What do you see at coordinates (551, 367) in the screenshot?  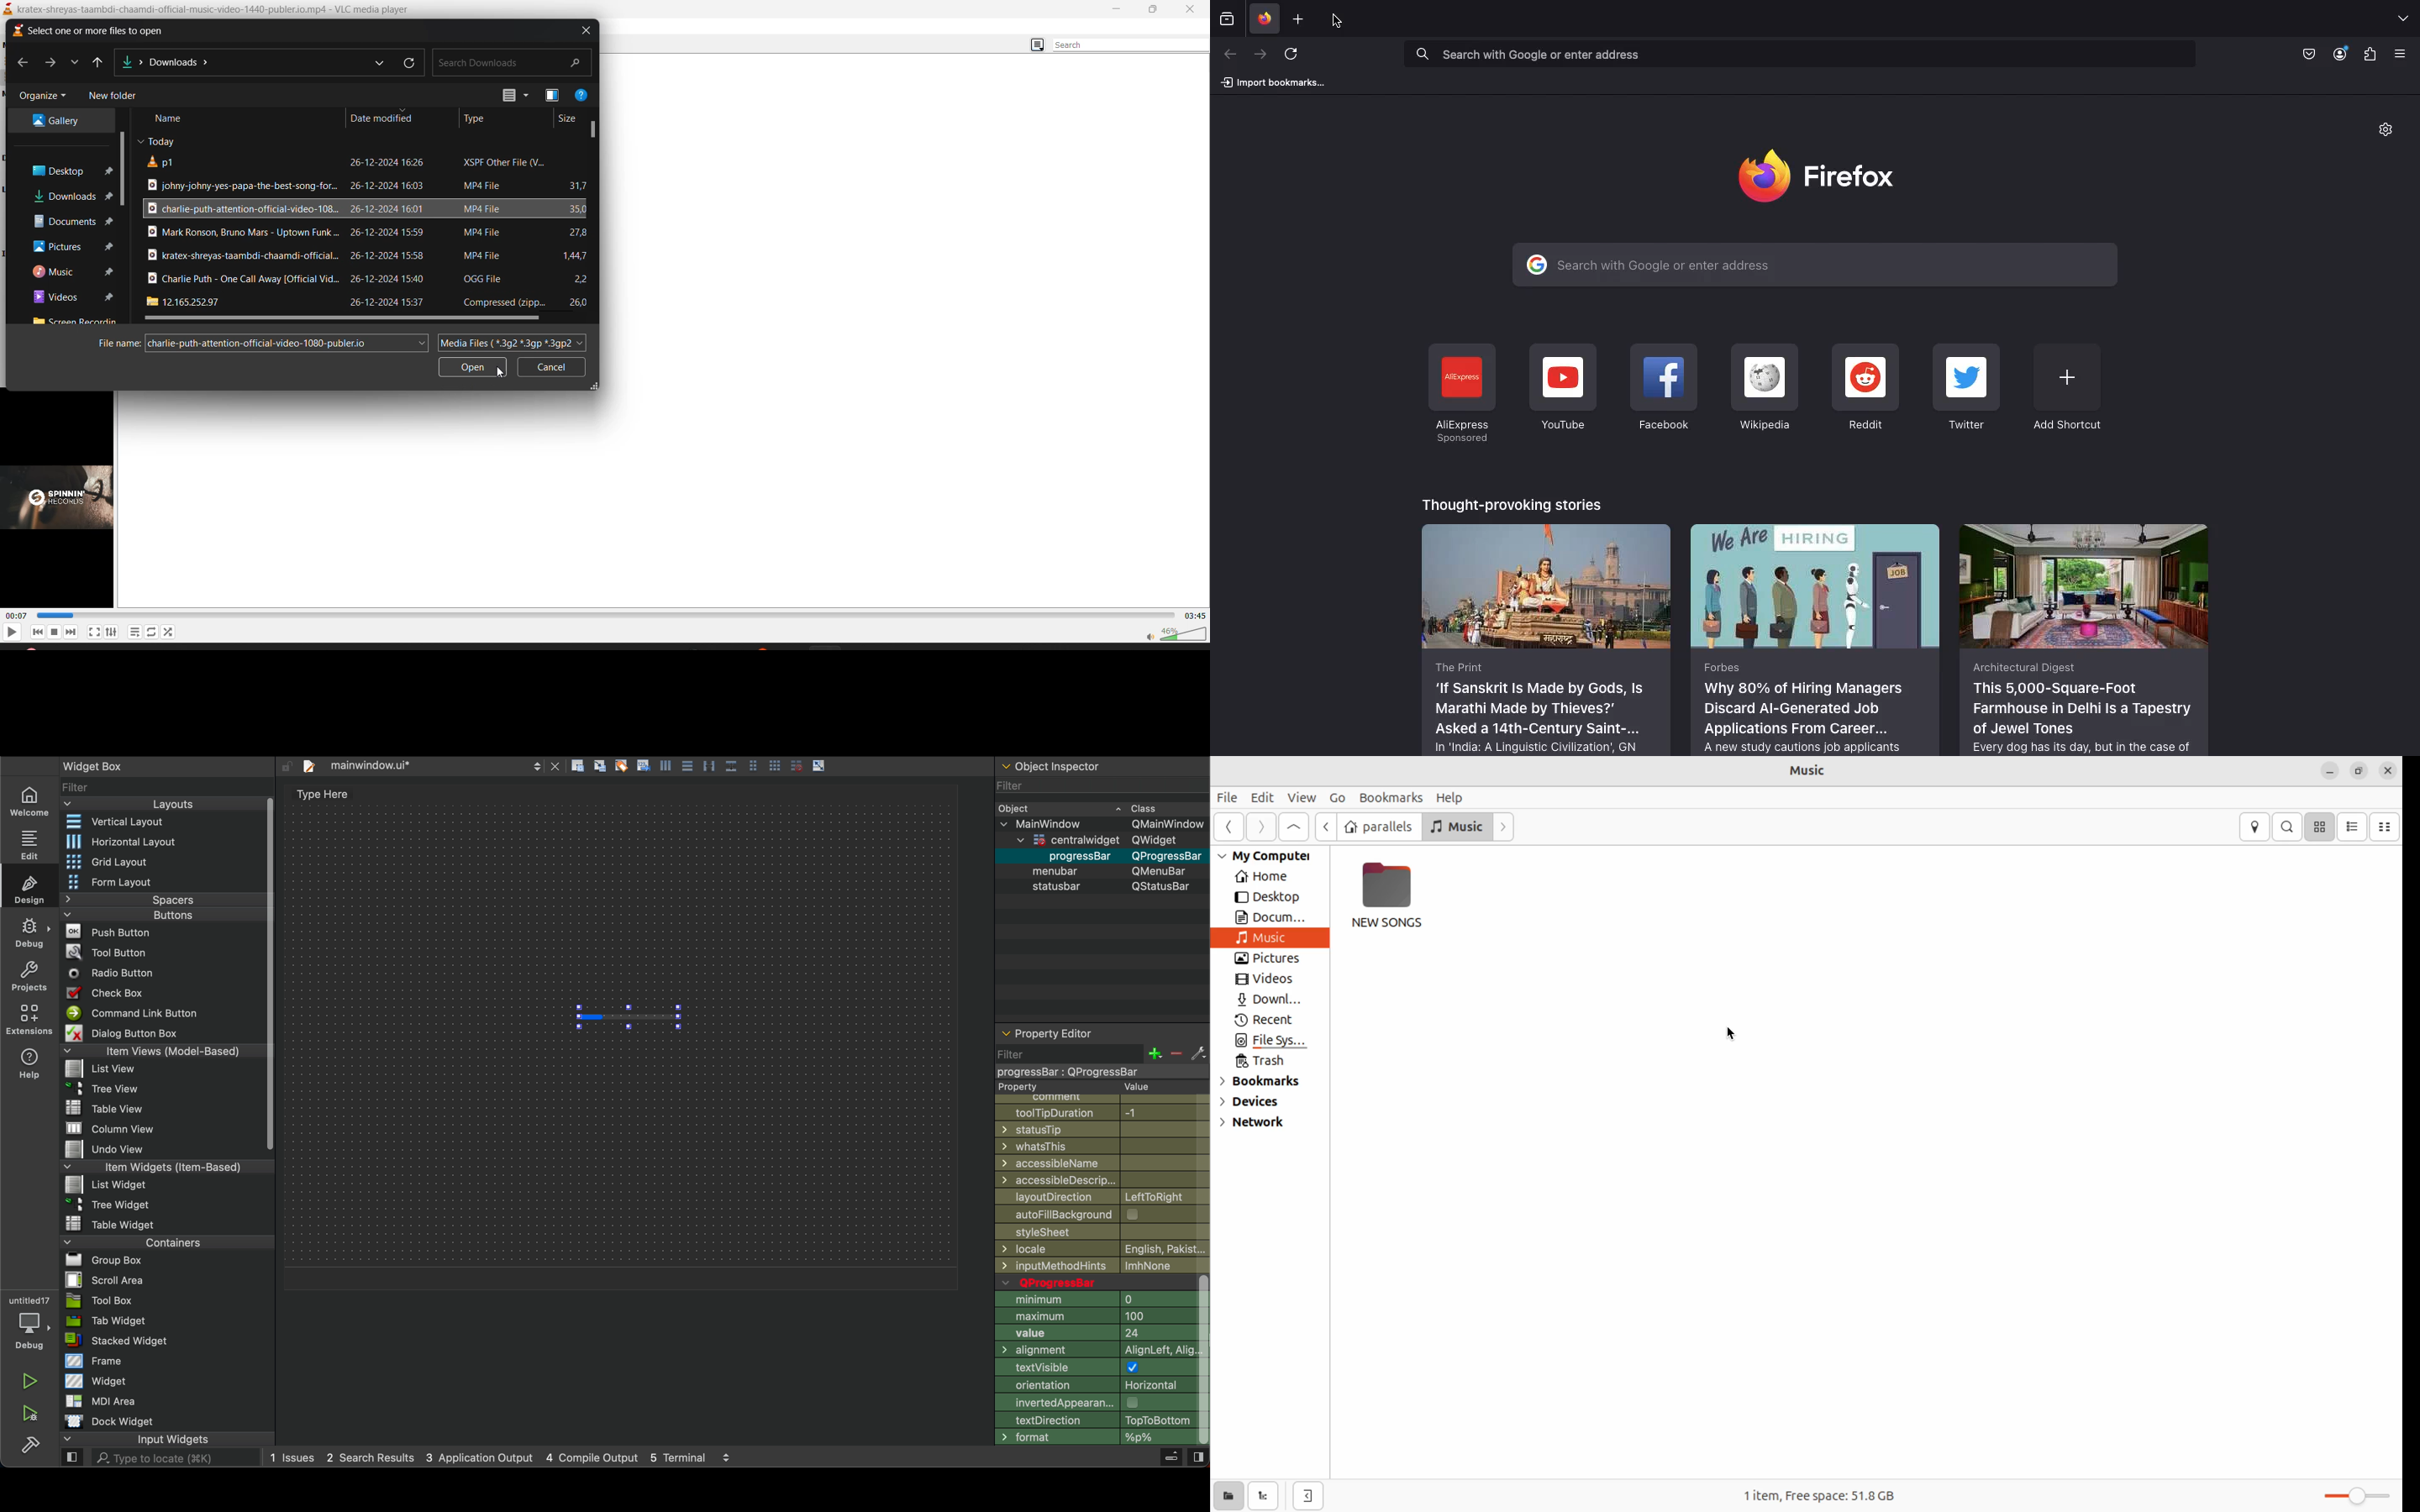 I see `cancel` at bounding box center [551, 367].